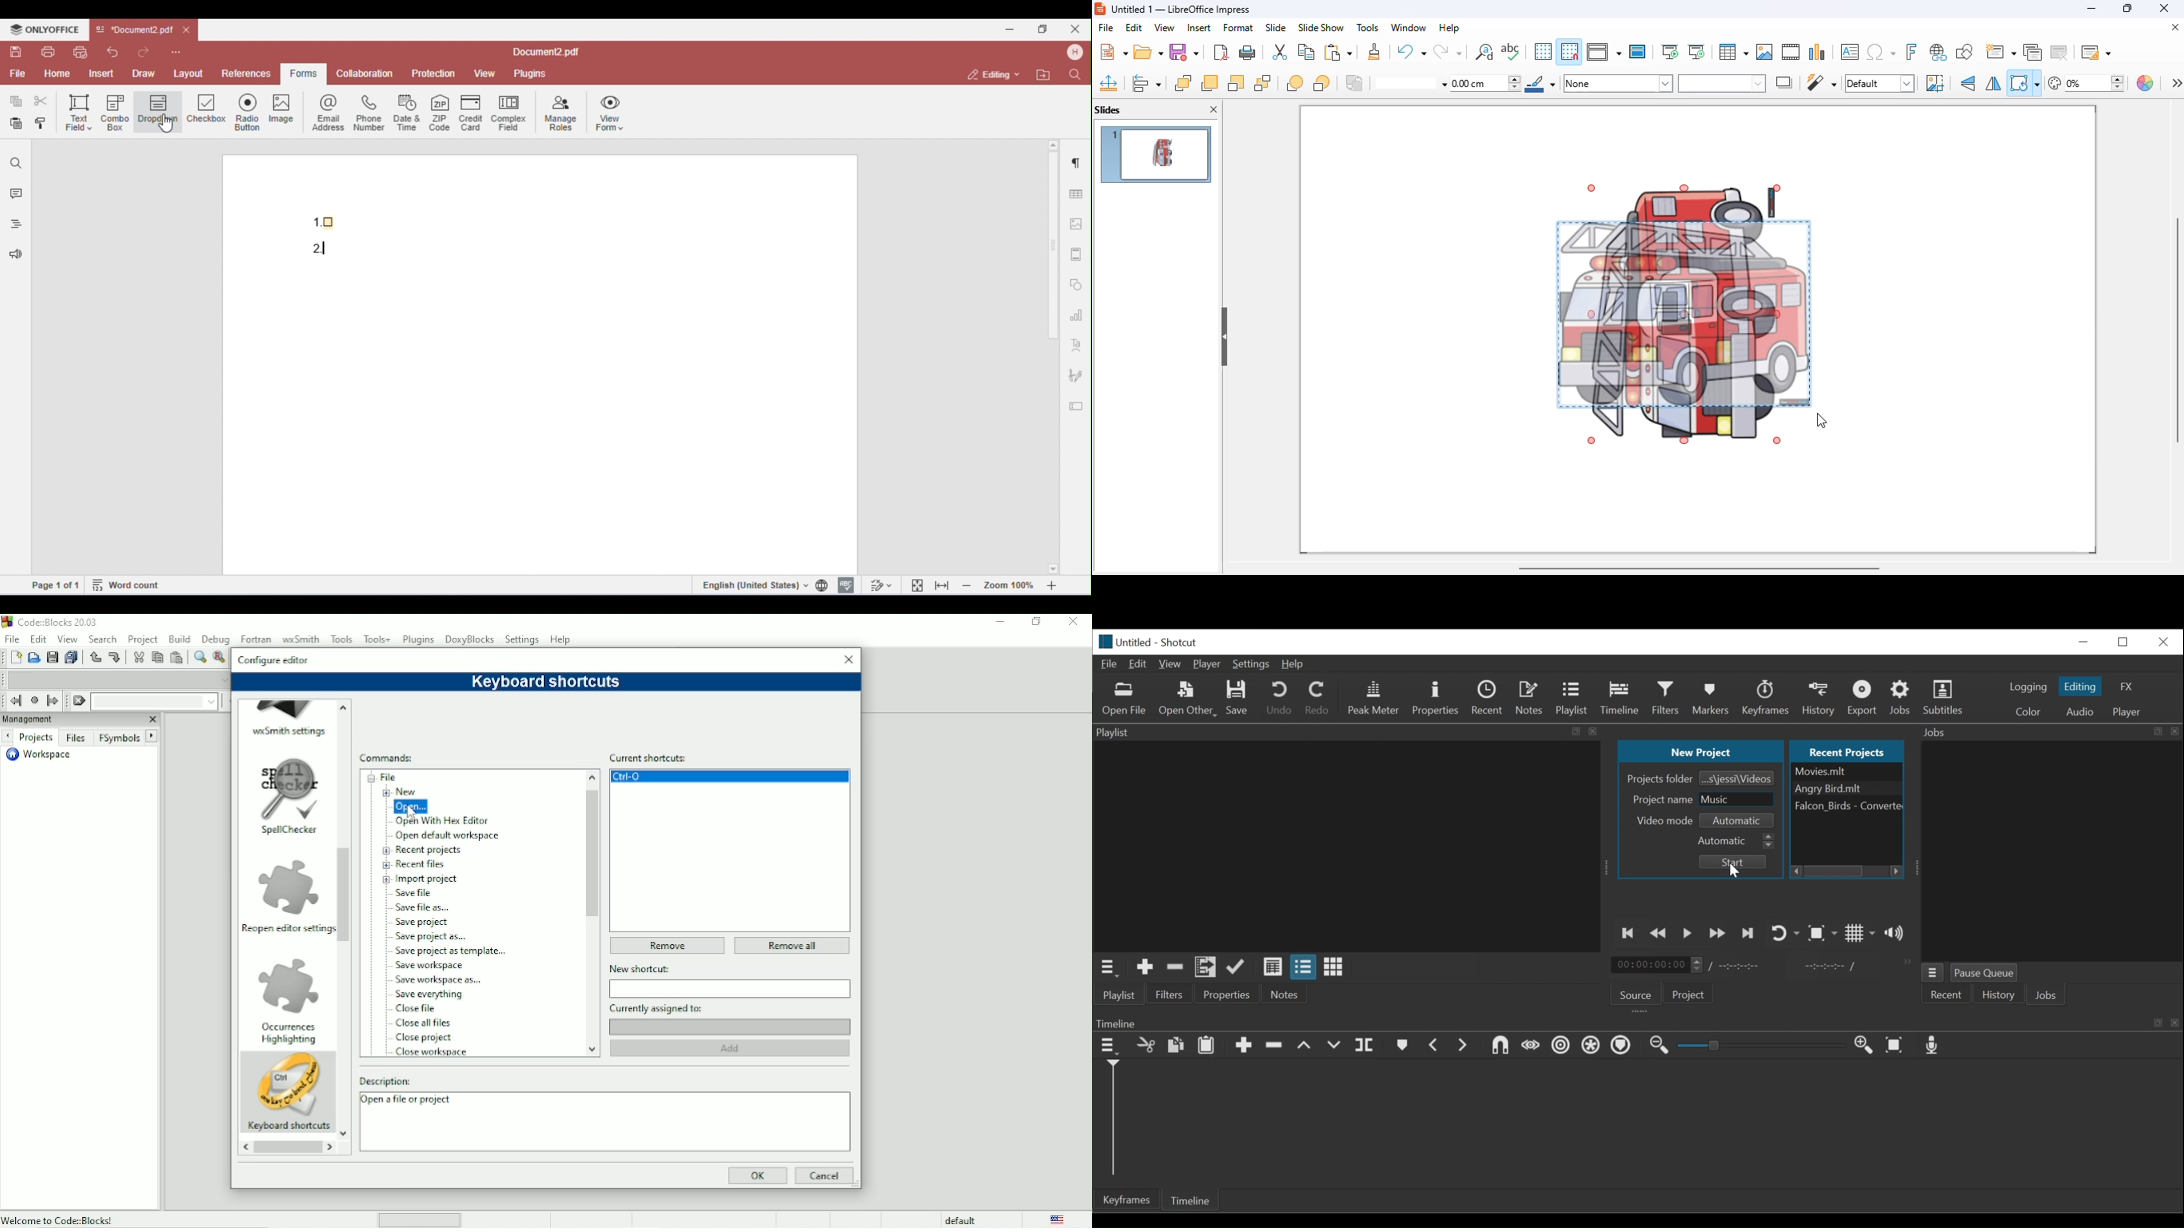 Image resolution: width=2184 pixels, height=1232 pixels. What do you see at coordinates (286, 832) in the screenshot?
I see `Spellchecker` at bounding box center [286, 832].